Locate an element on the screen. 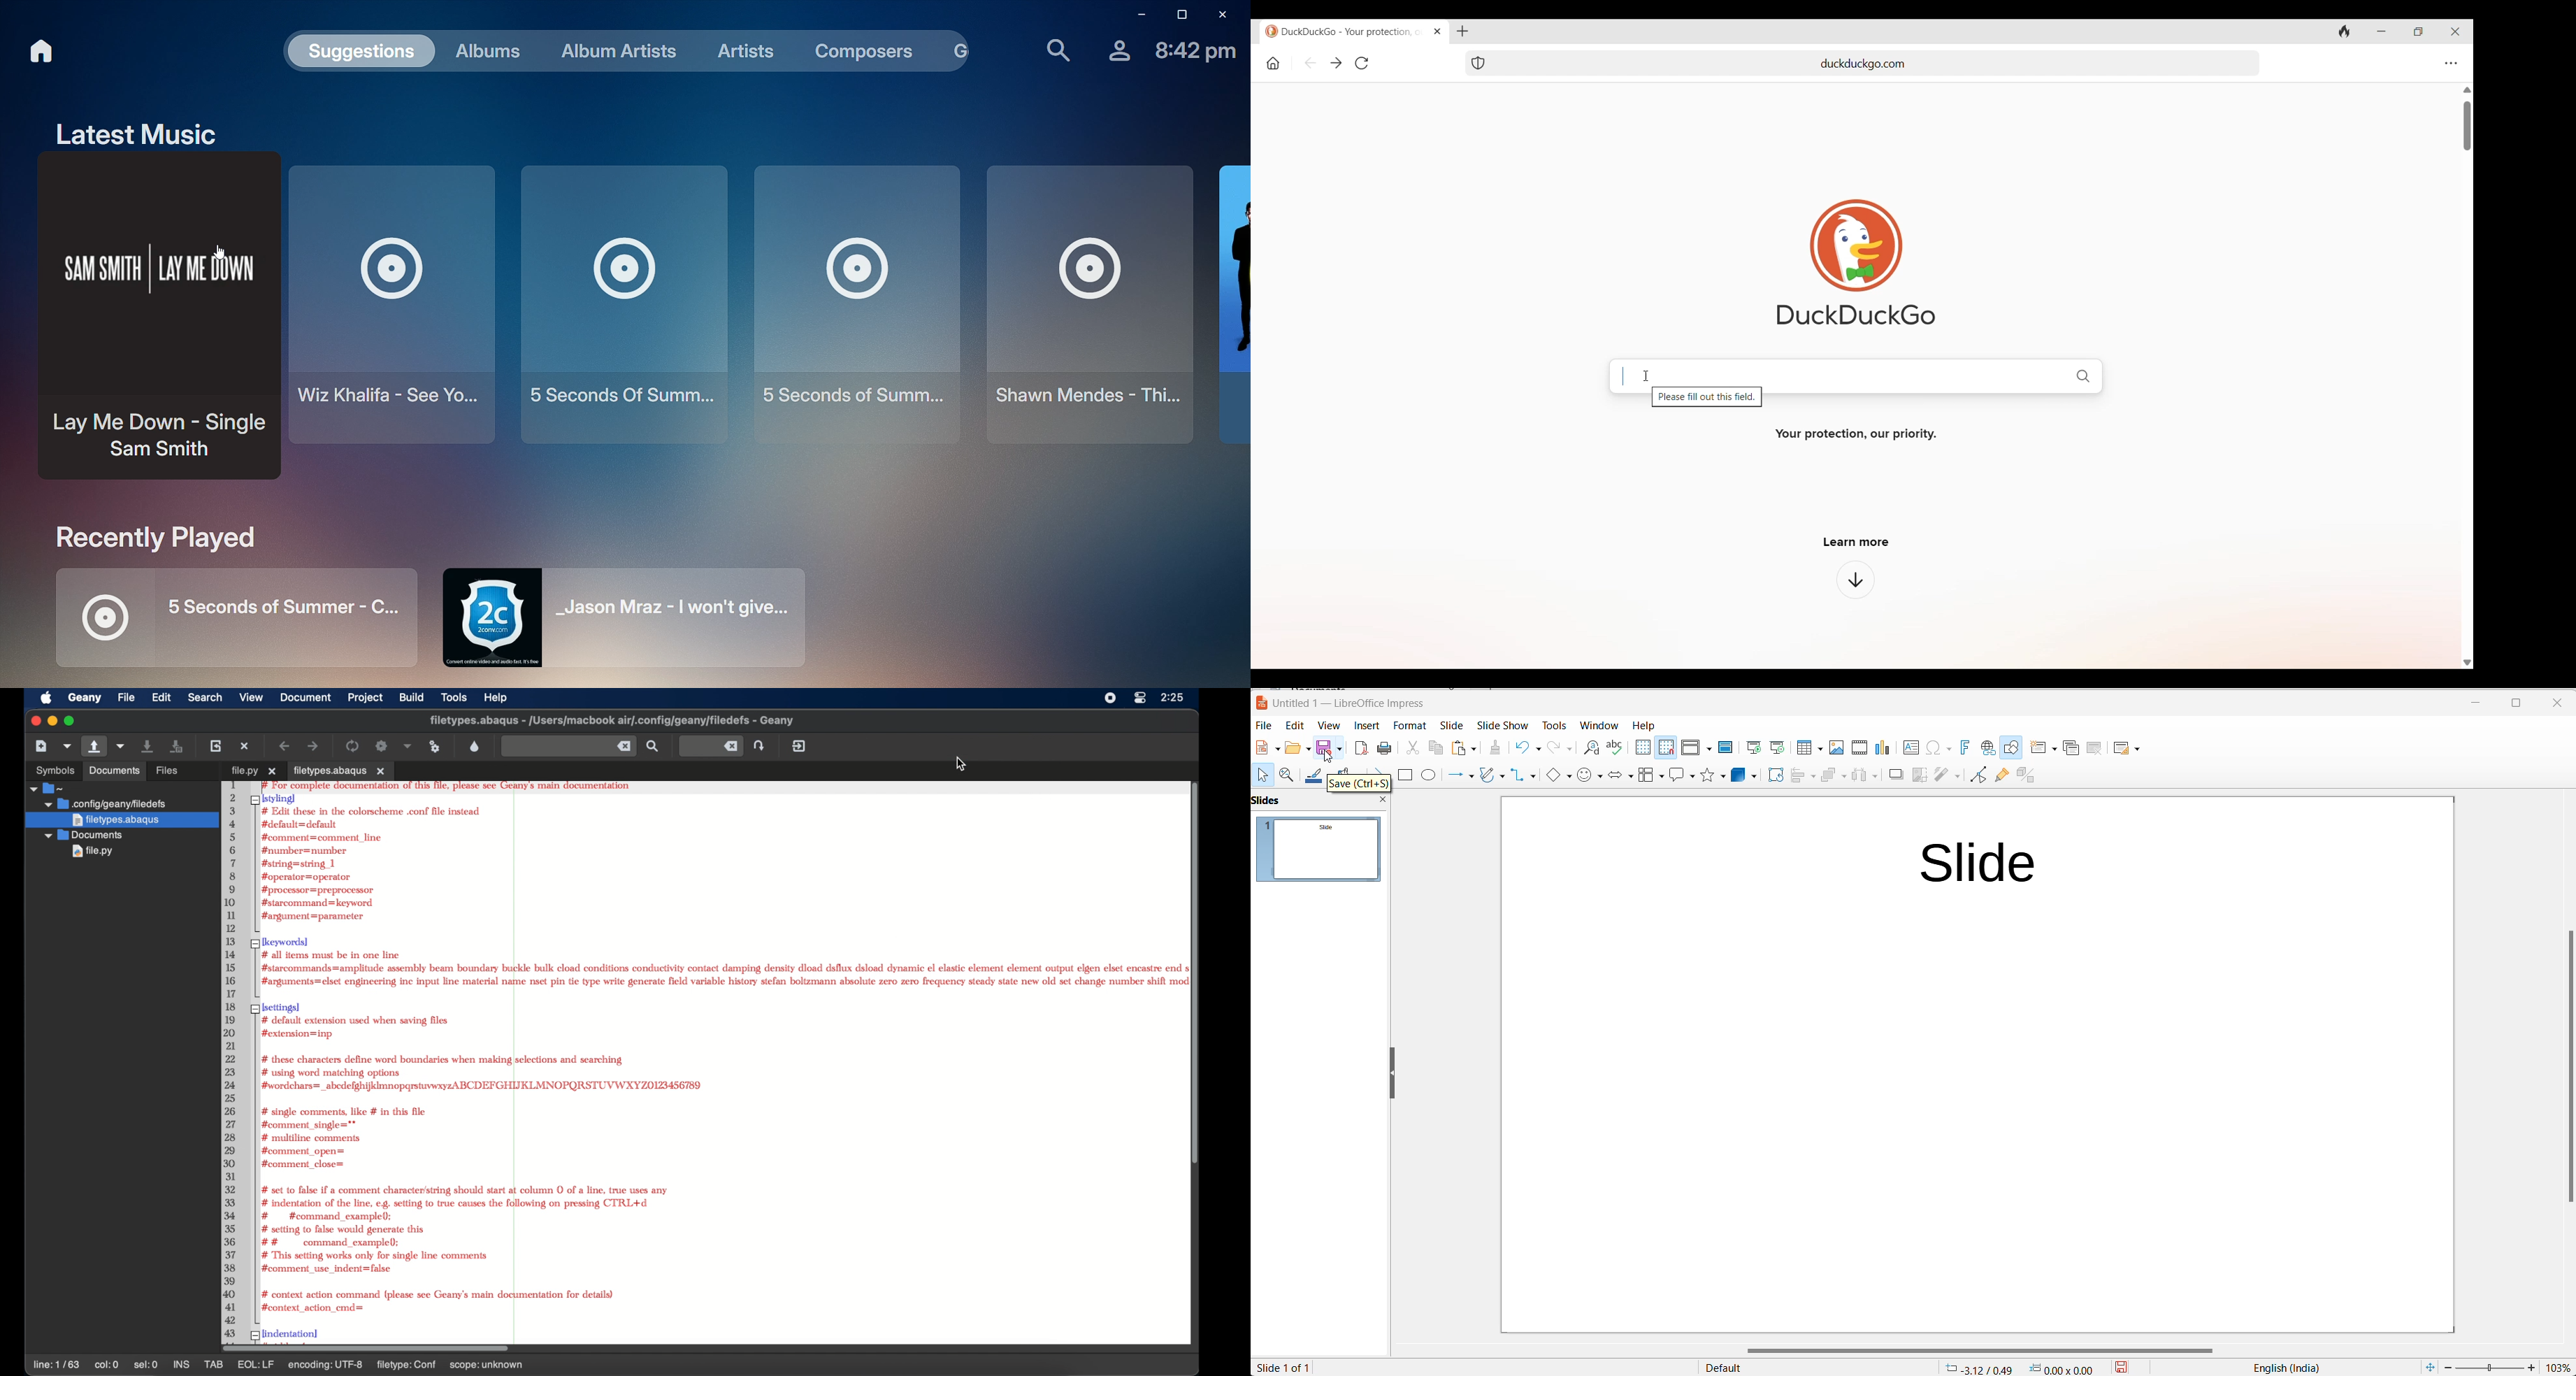 Image resolution: width=2576 pixels, height=1400 pixels. horizontal scrollbar is located at coordinates (1981, 1349).